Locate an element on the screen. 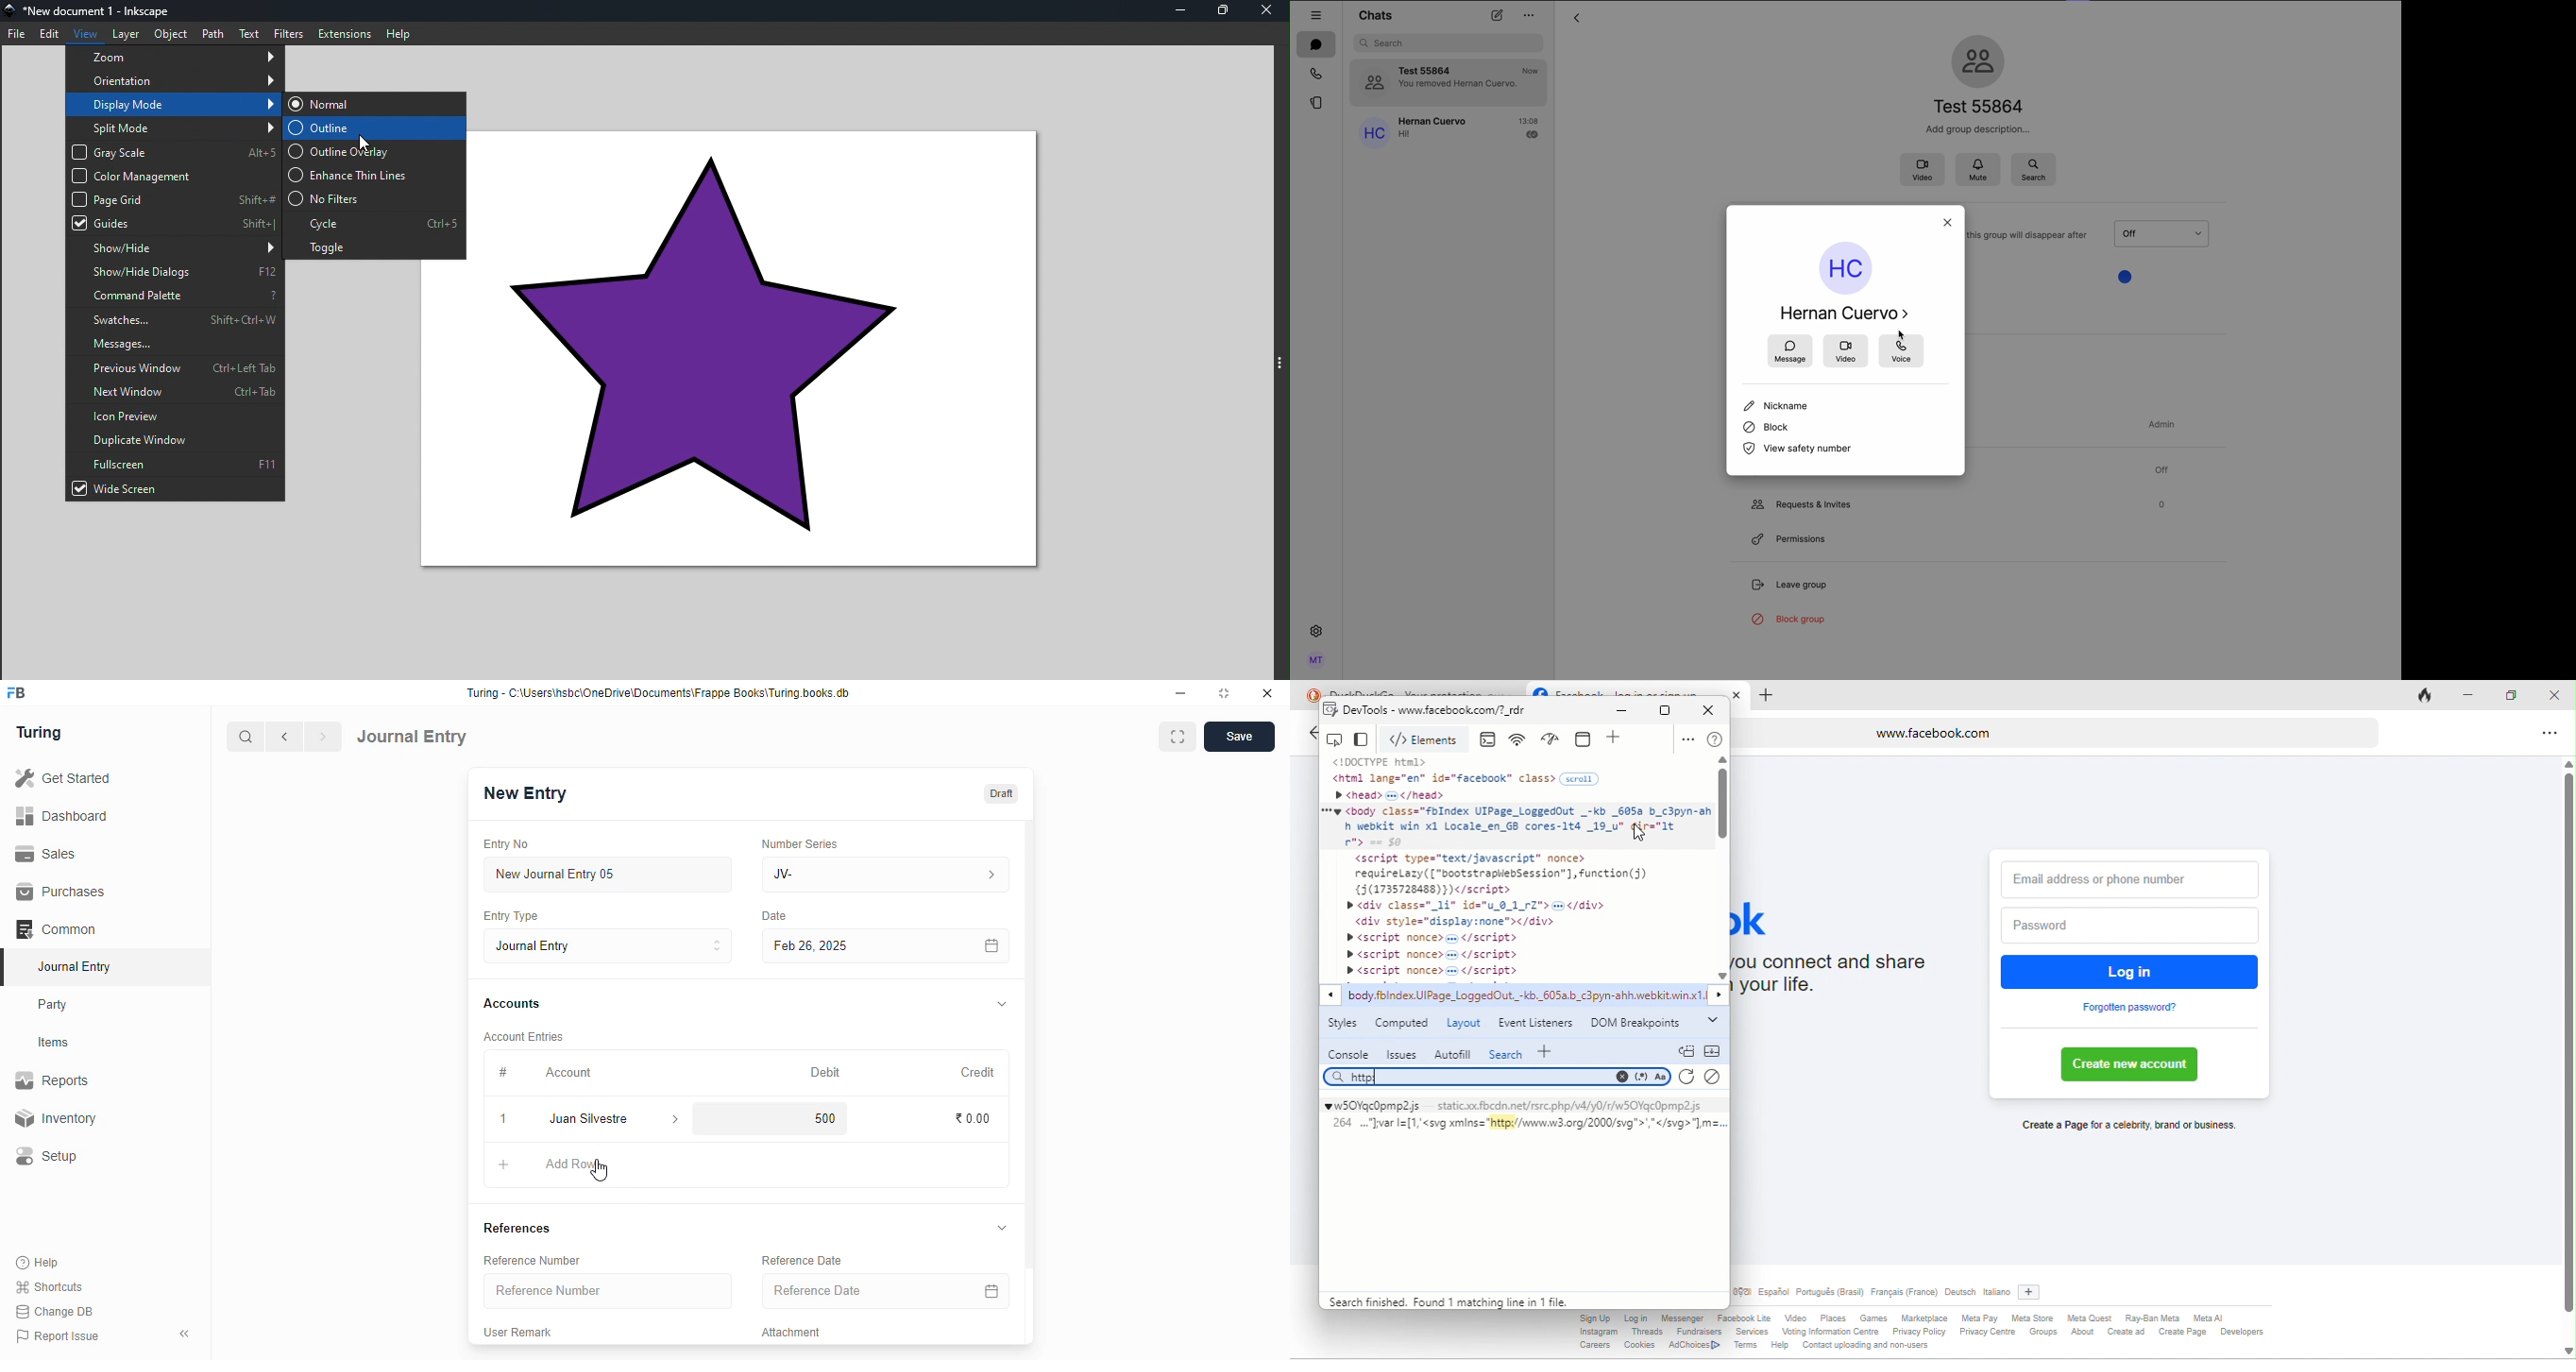  dropdown is located at coordinates (1712, 1021).